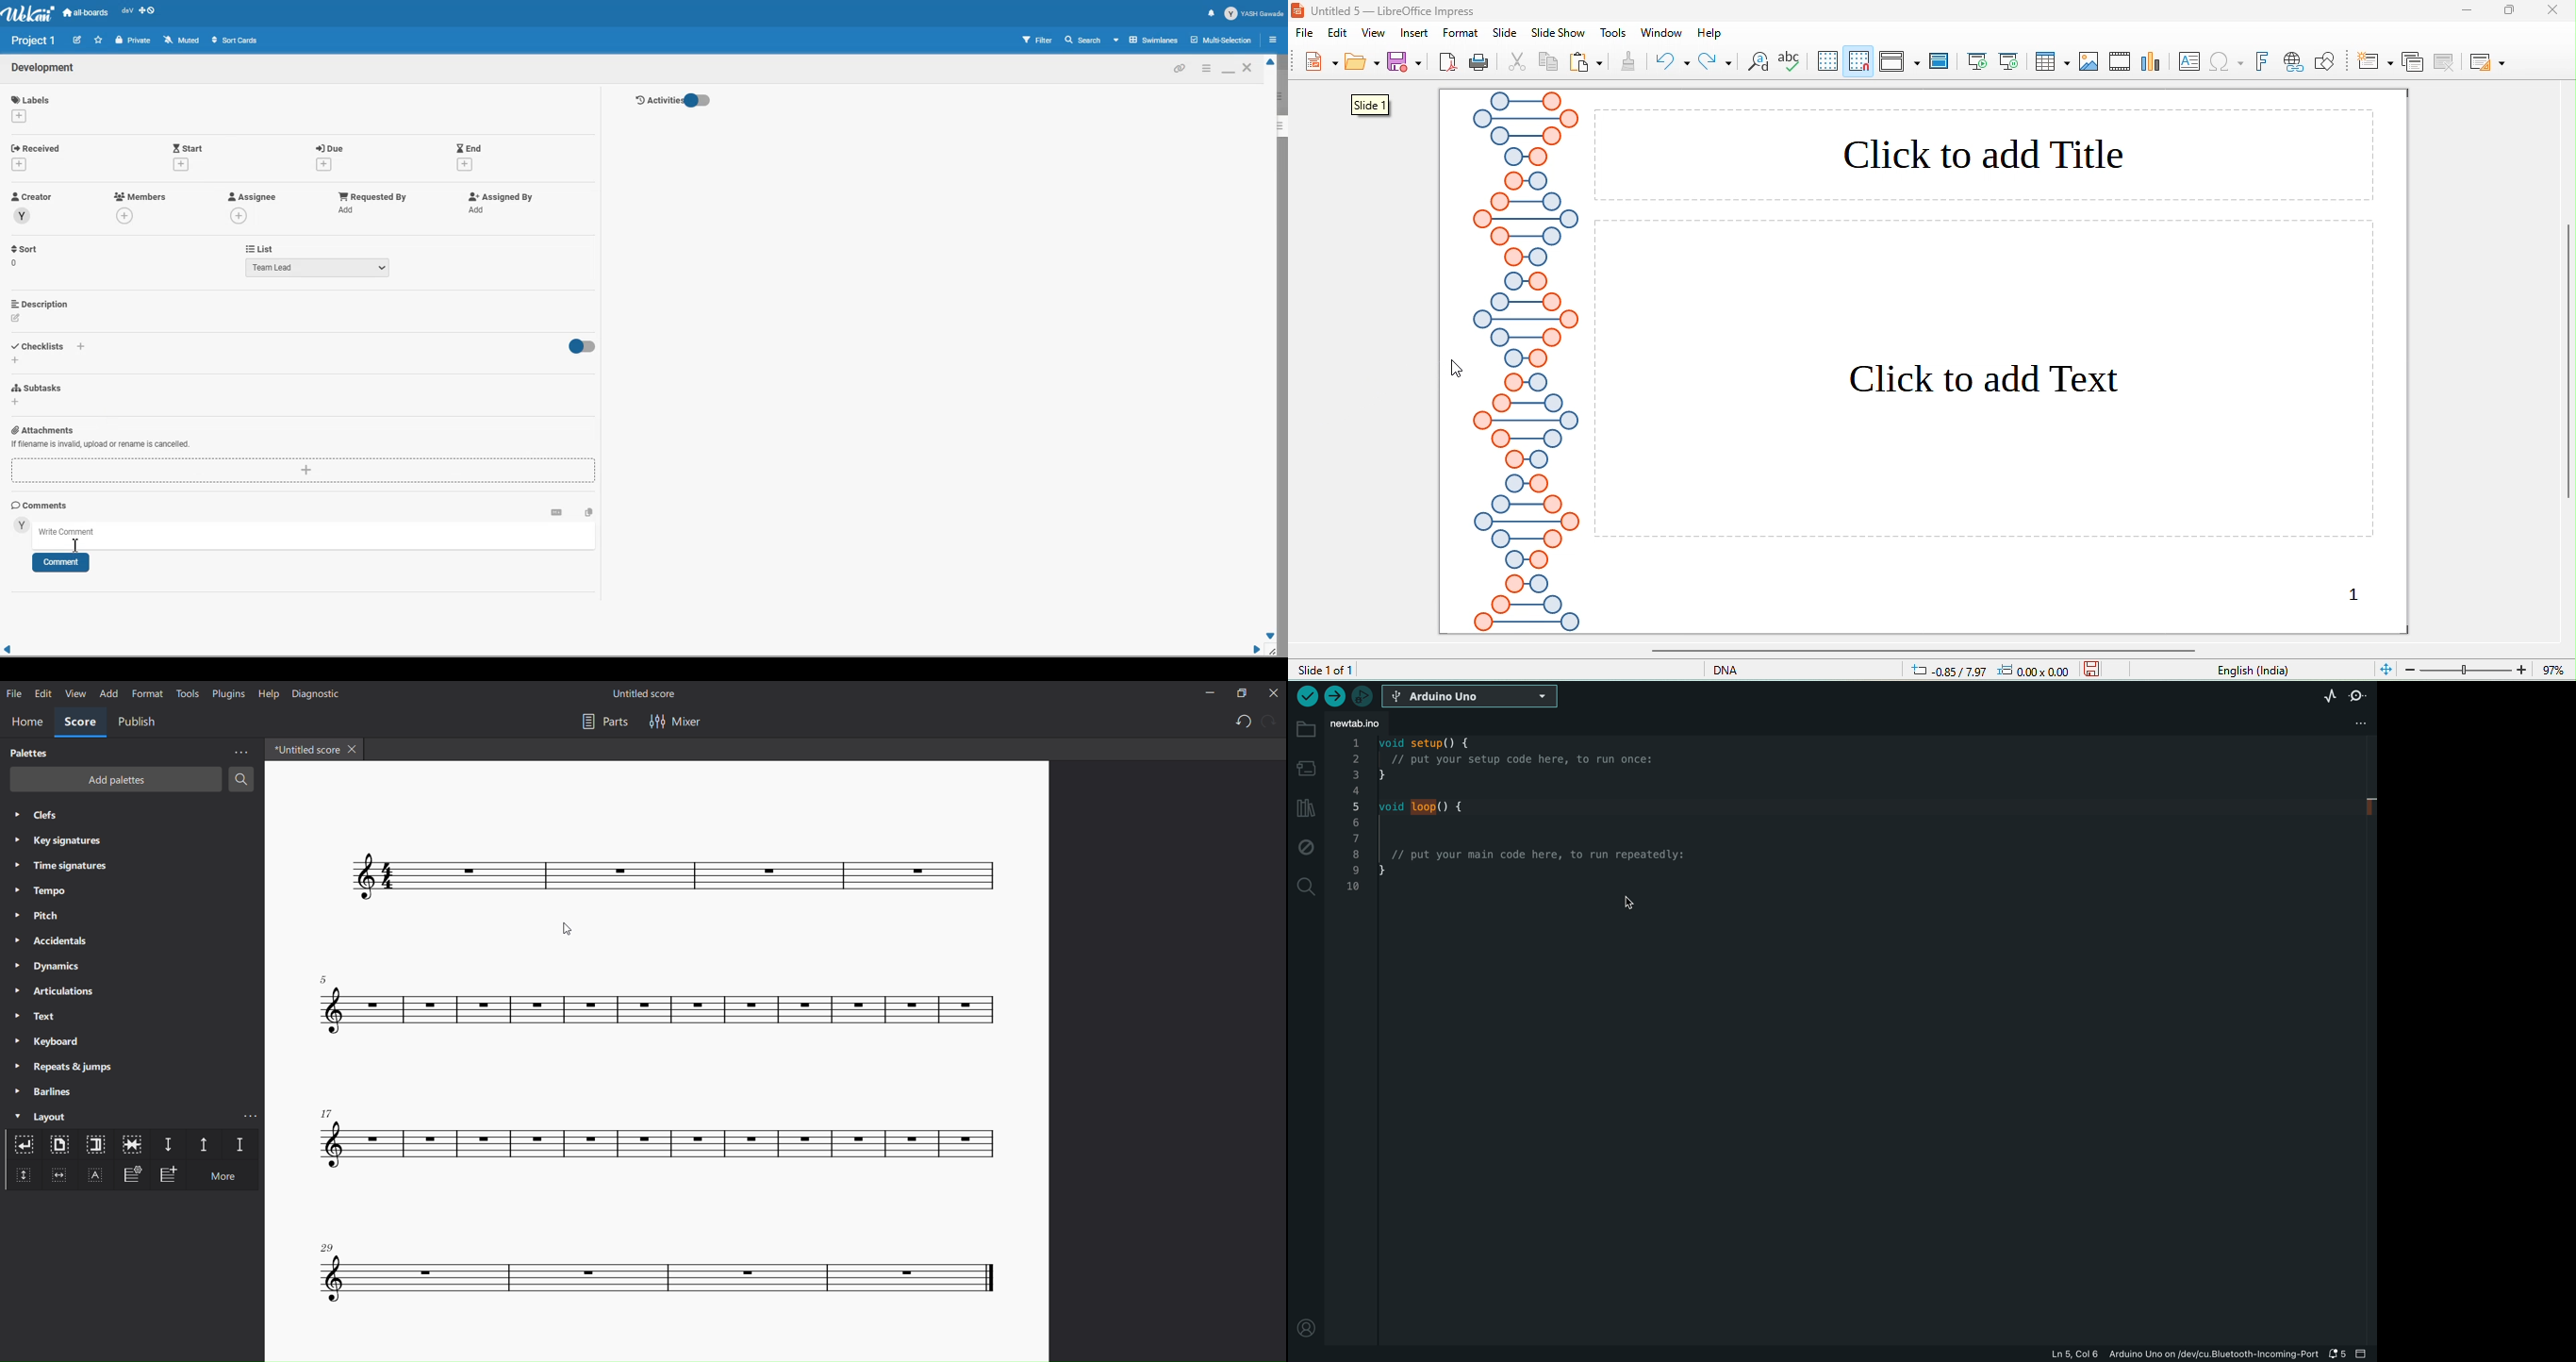 Image resolution: width=2576 pixels, height=1372 pixels. Describe the element at coordinates (1549, 64) in the screenshot. I see `copy` at that location.